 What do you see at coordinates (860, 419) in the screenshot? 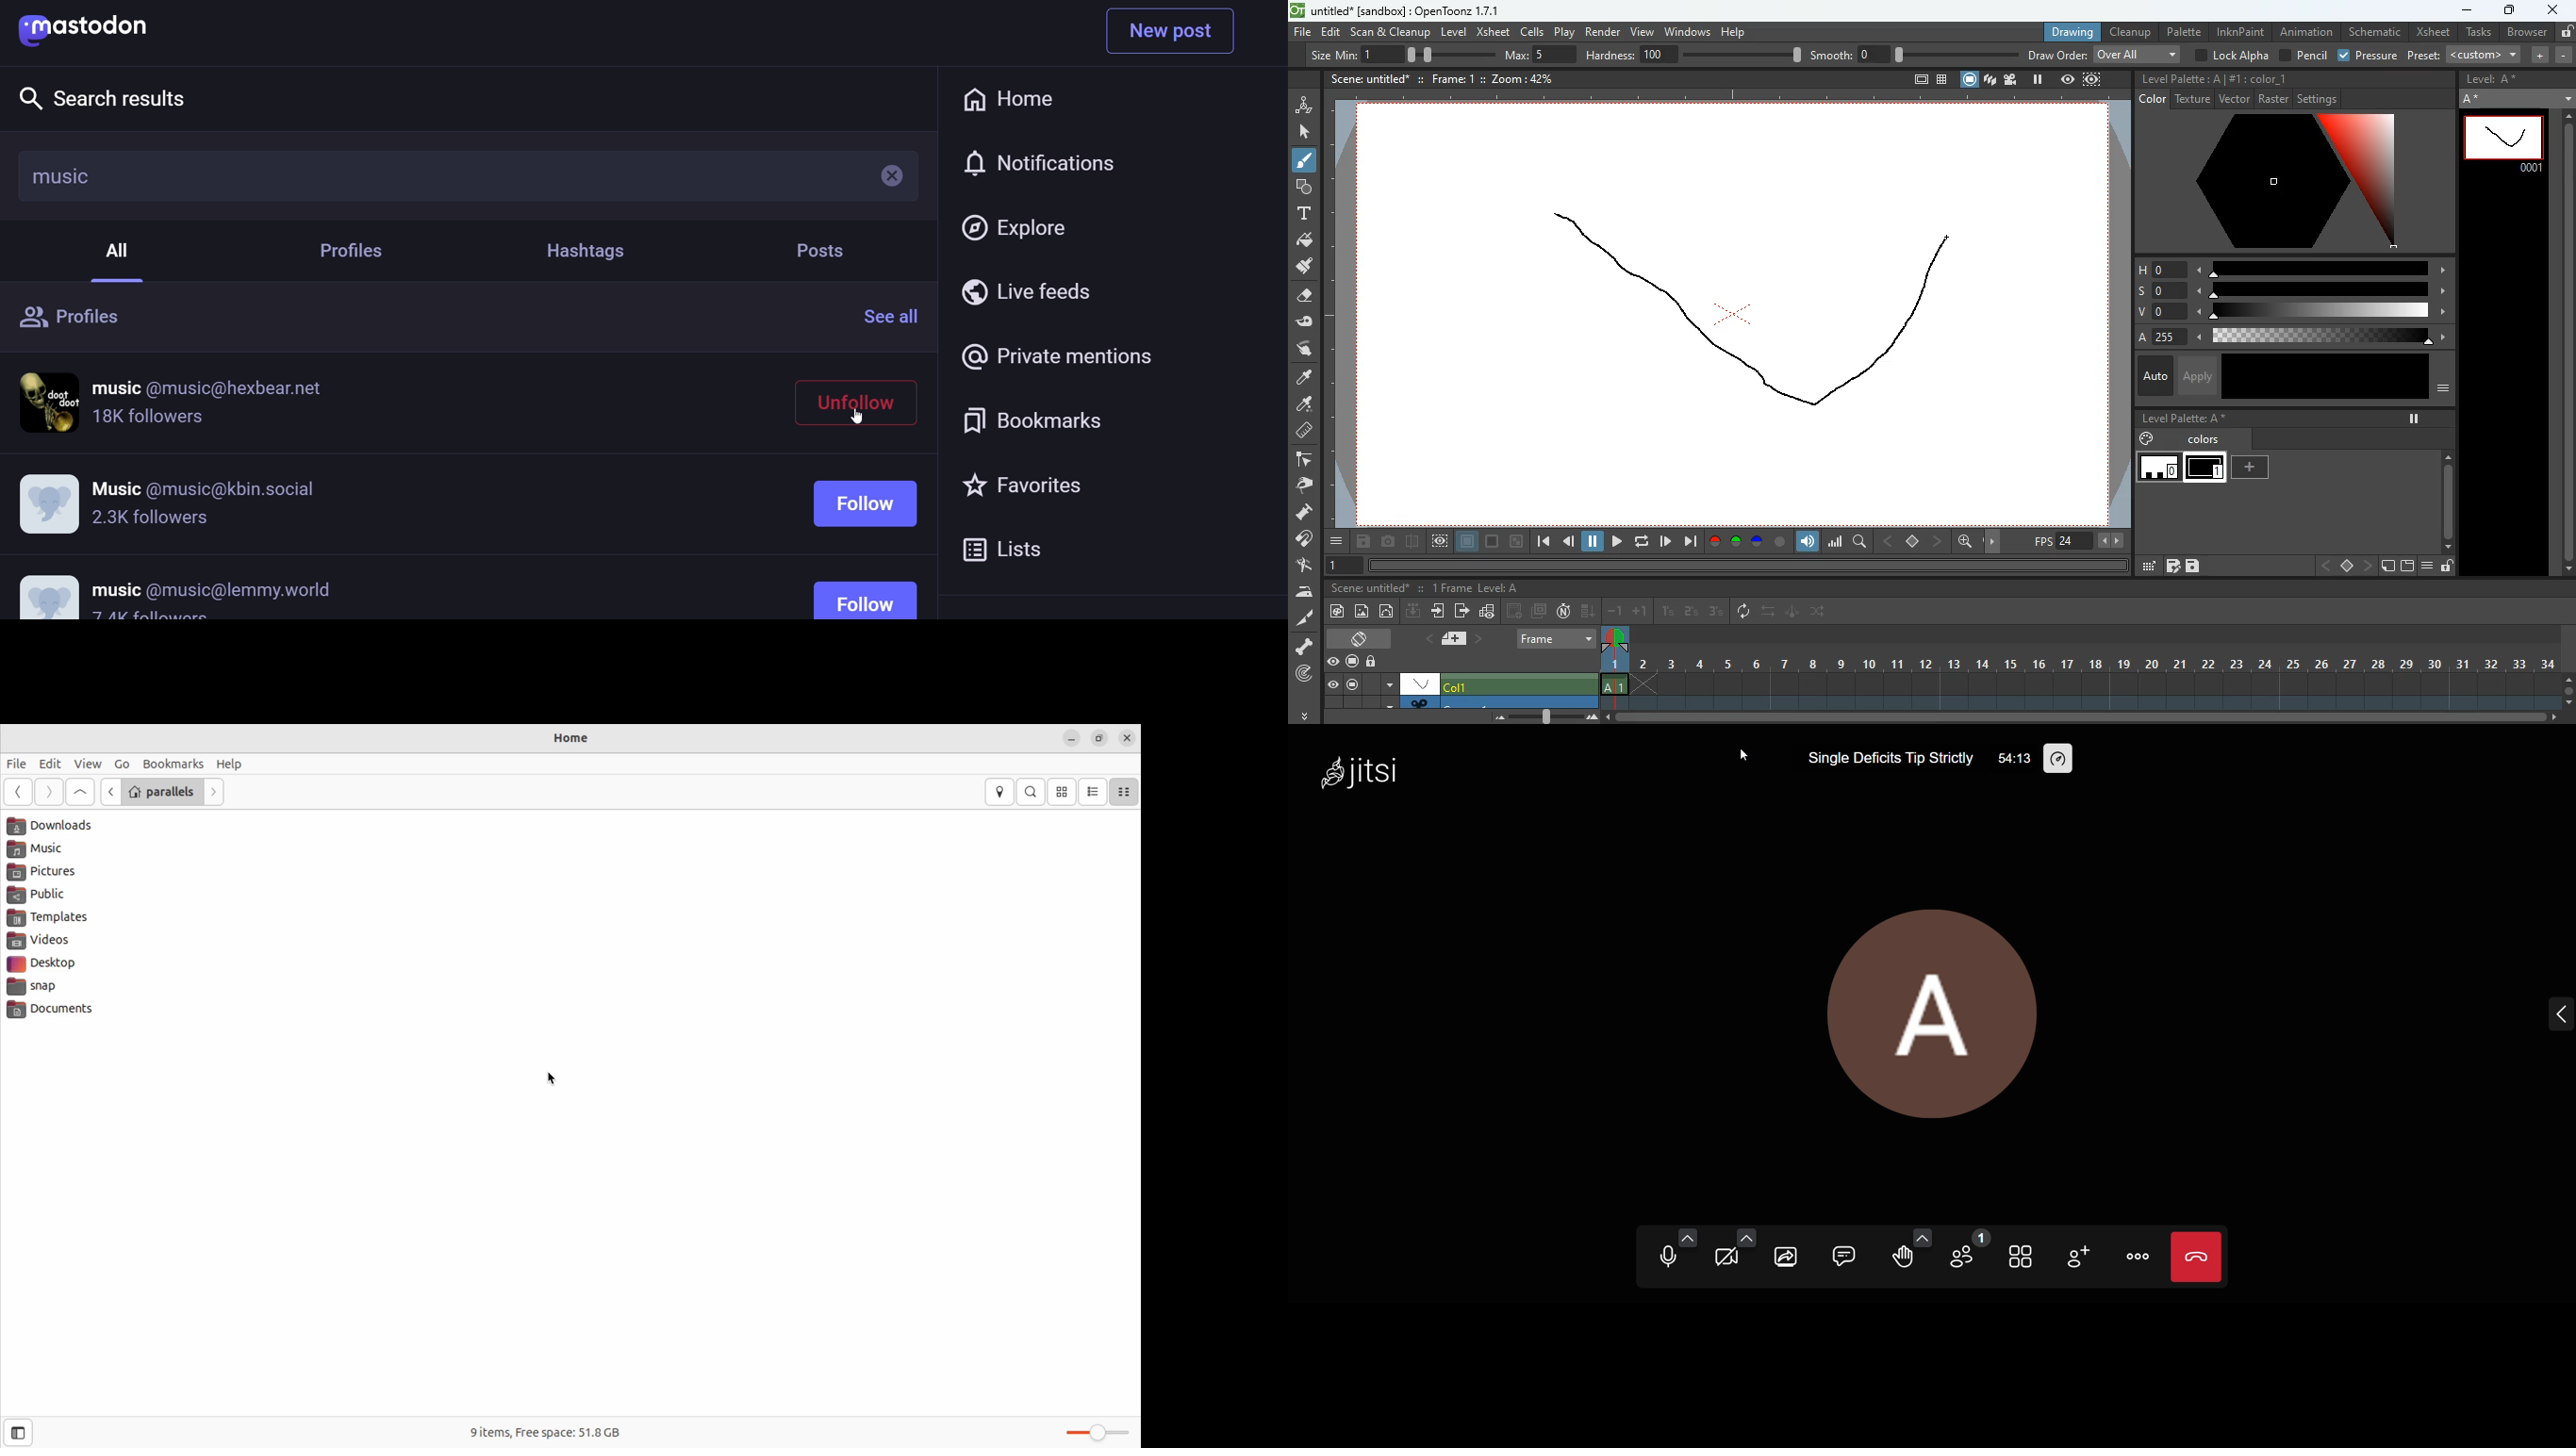
I see `cursor` at bounding box center [860, 419].